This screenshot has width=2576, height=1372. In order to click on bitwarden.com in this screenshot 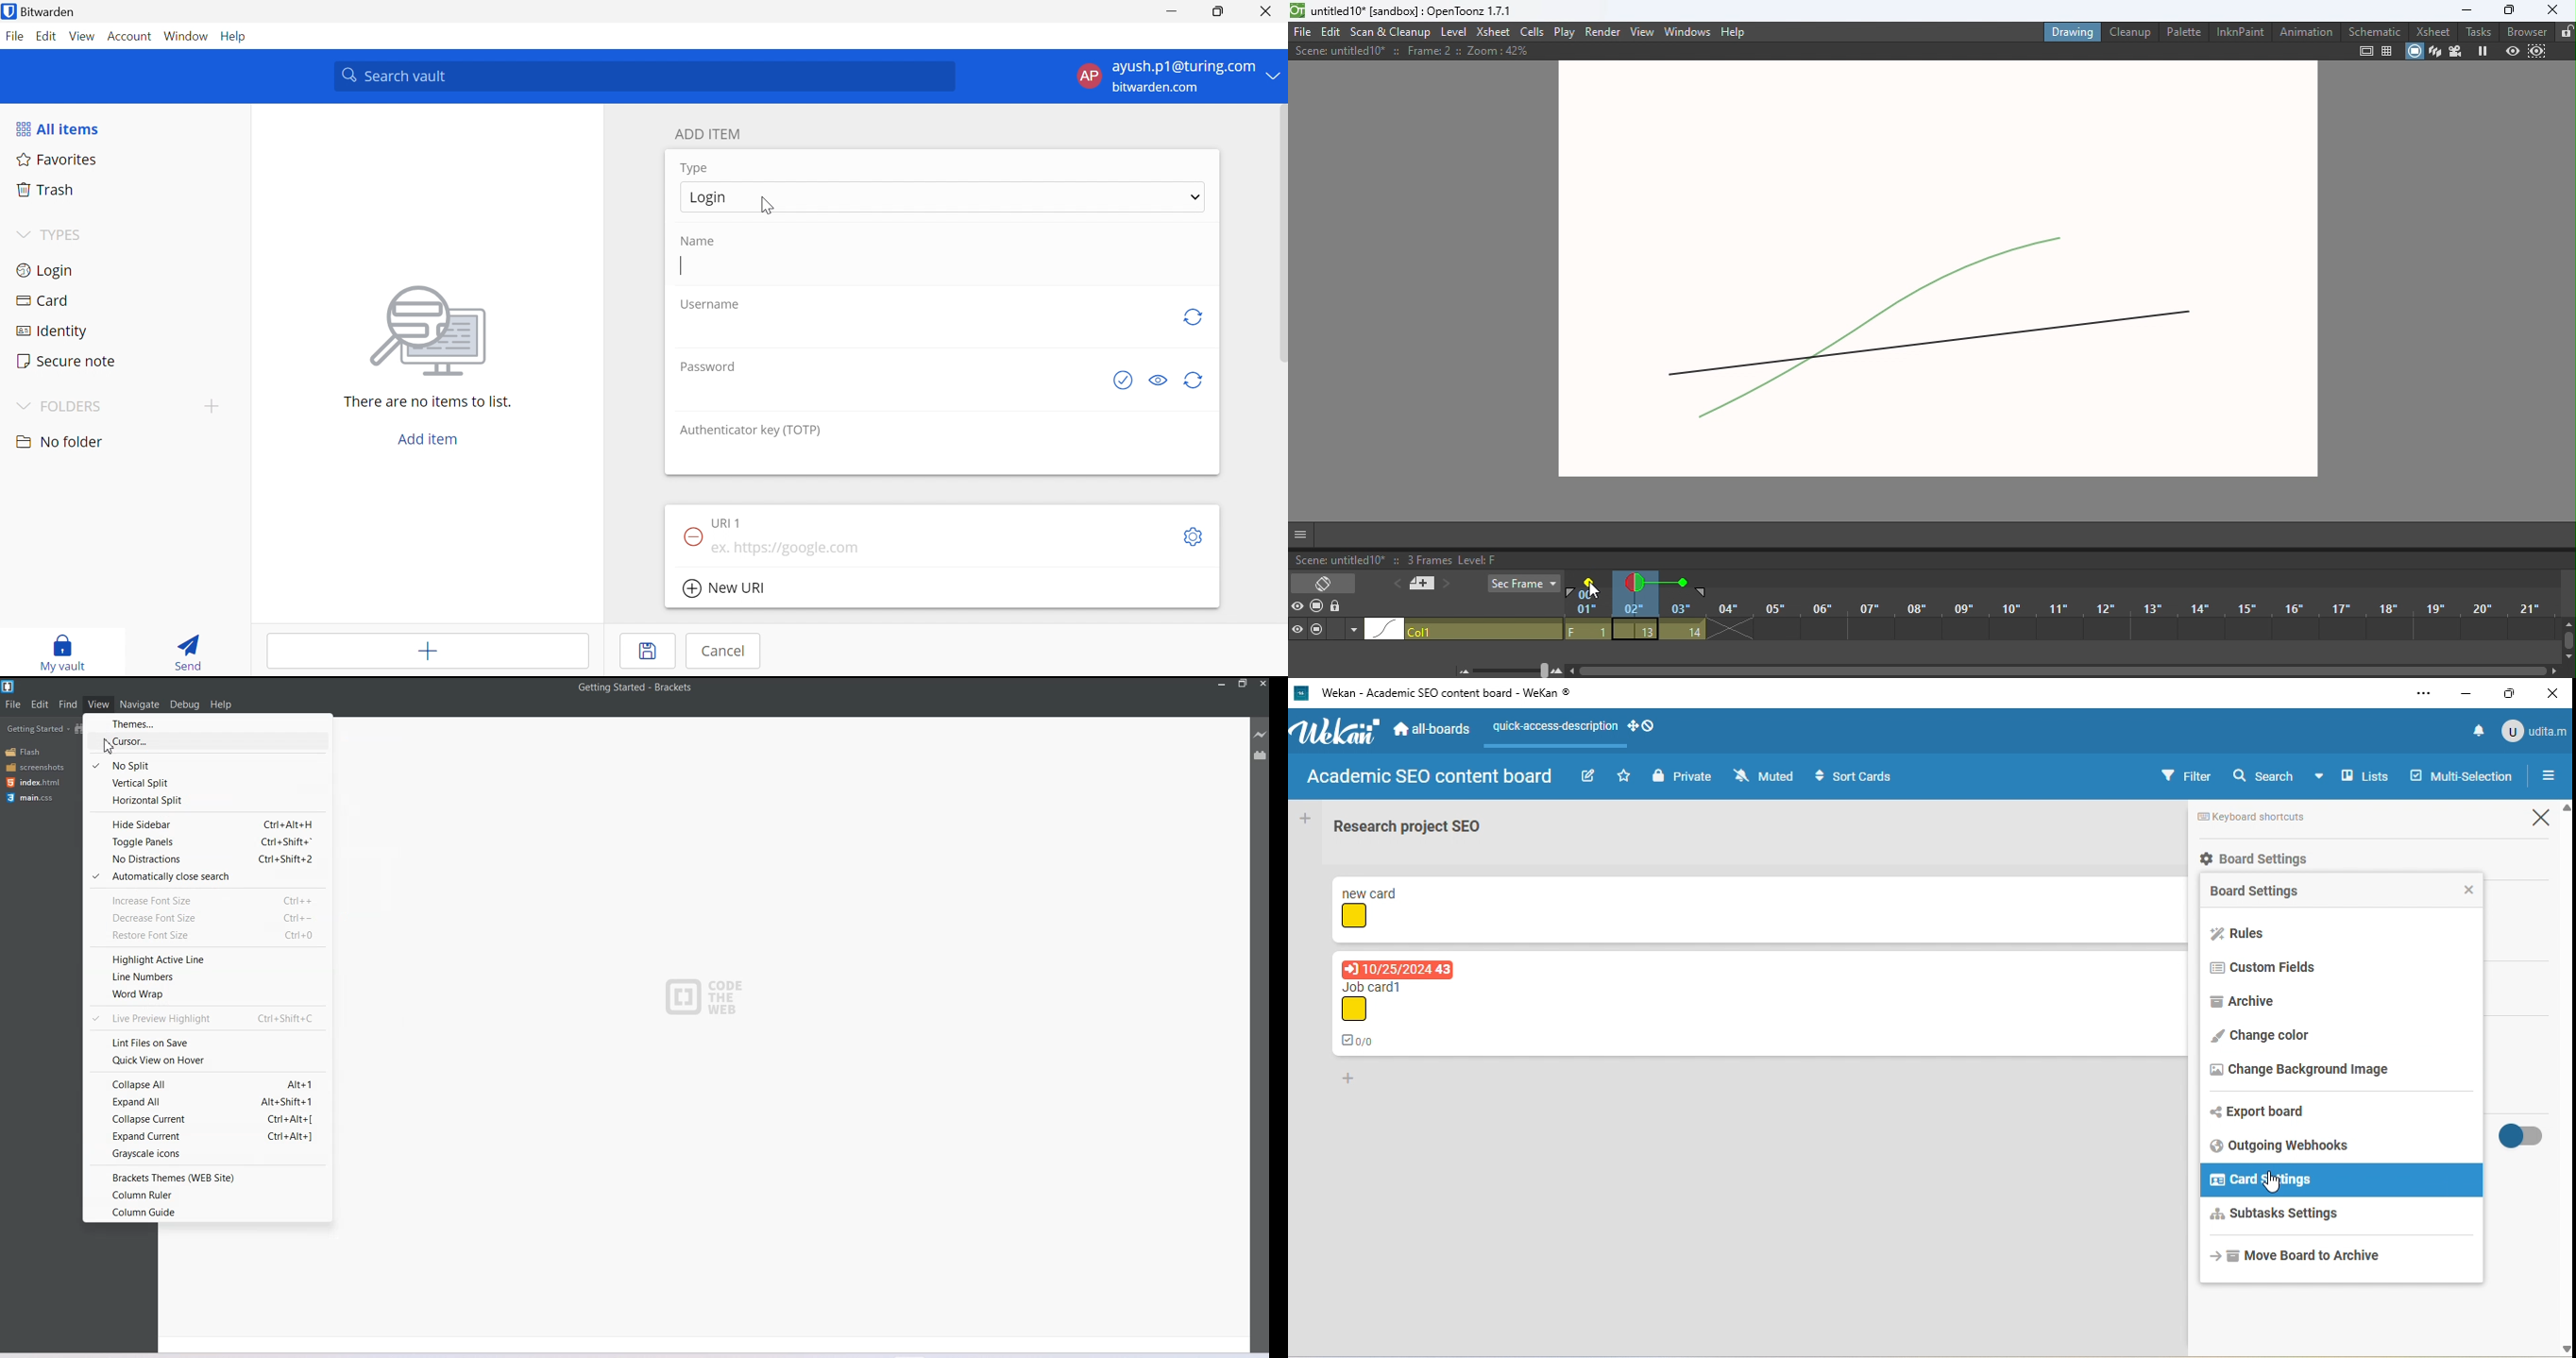, I will do `click(1155, 88)`.